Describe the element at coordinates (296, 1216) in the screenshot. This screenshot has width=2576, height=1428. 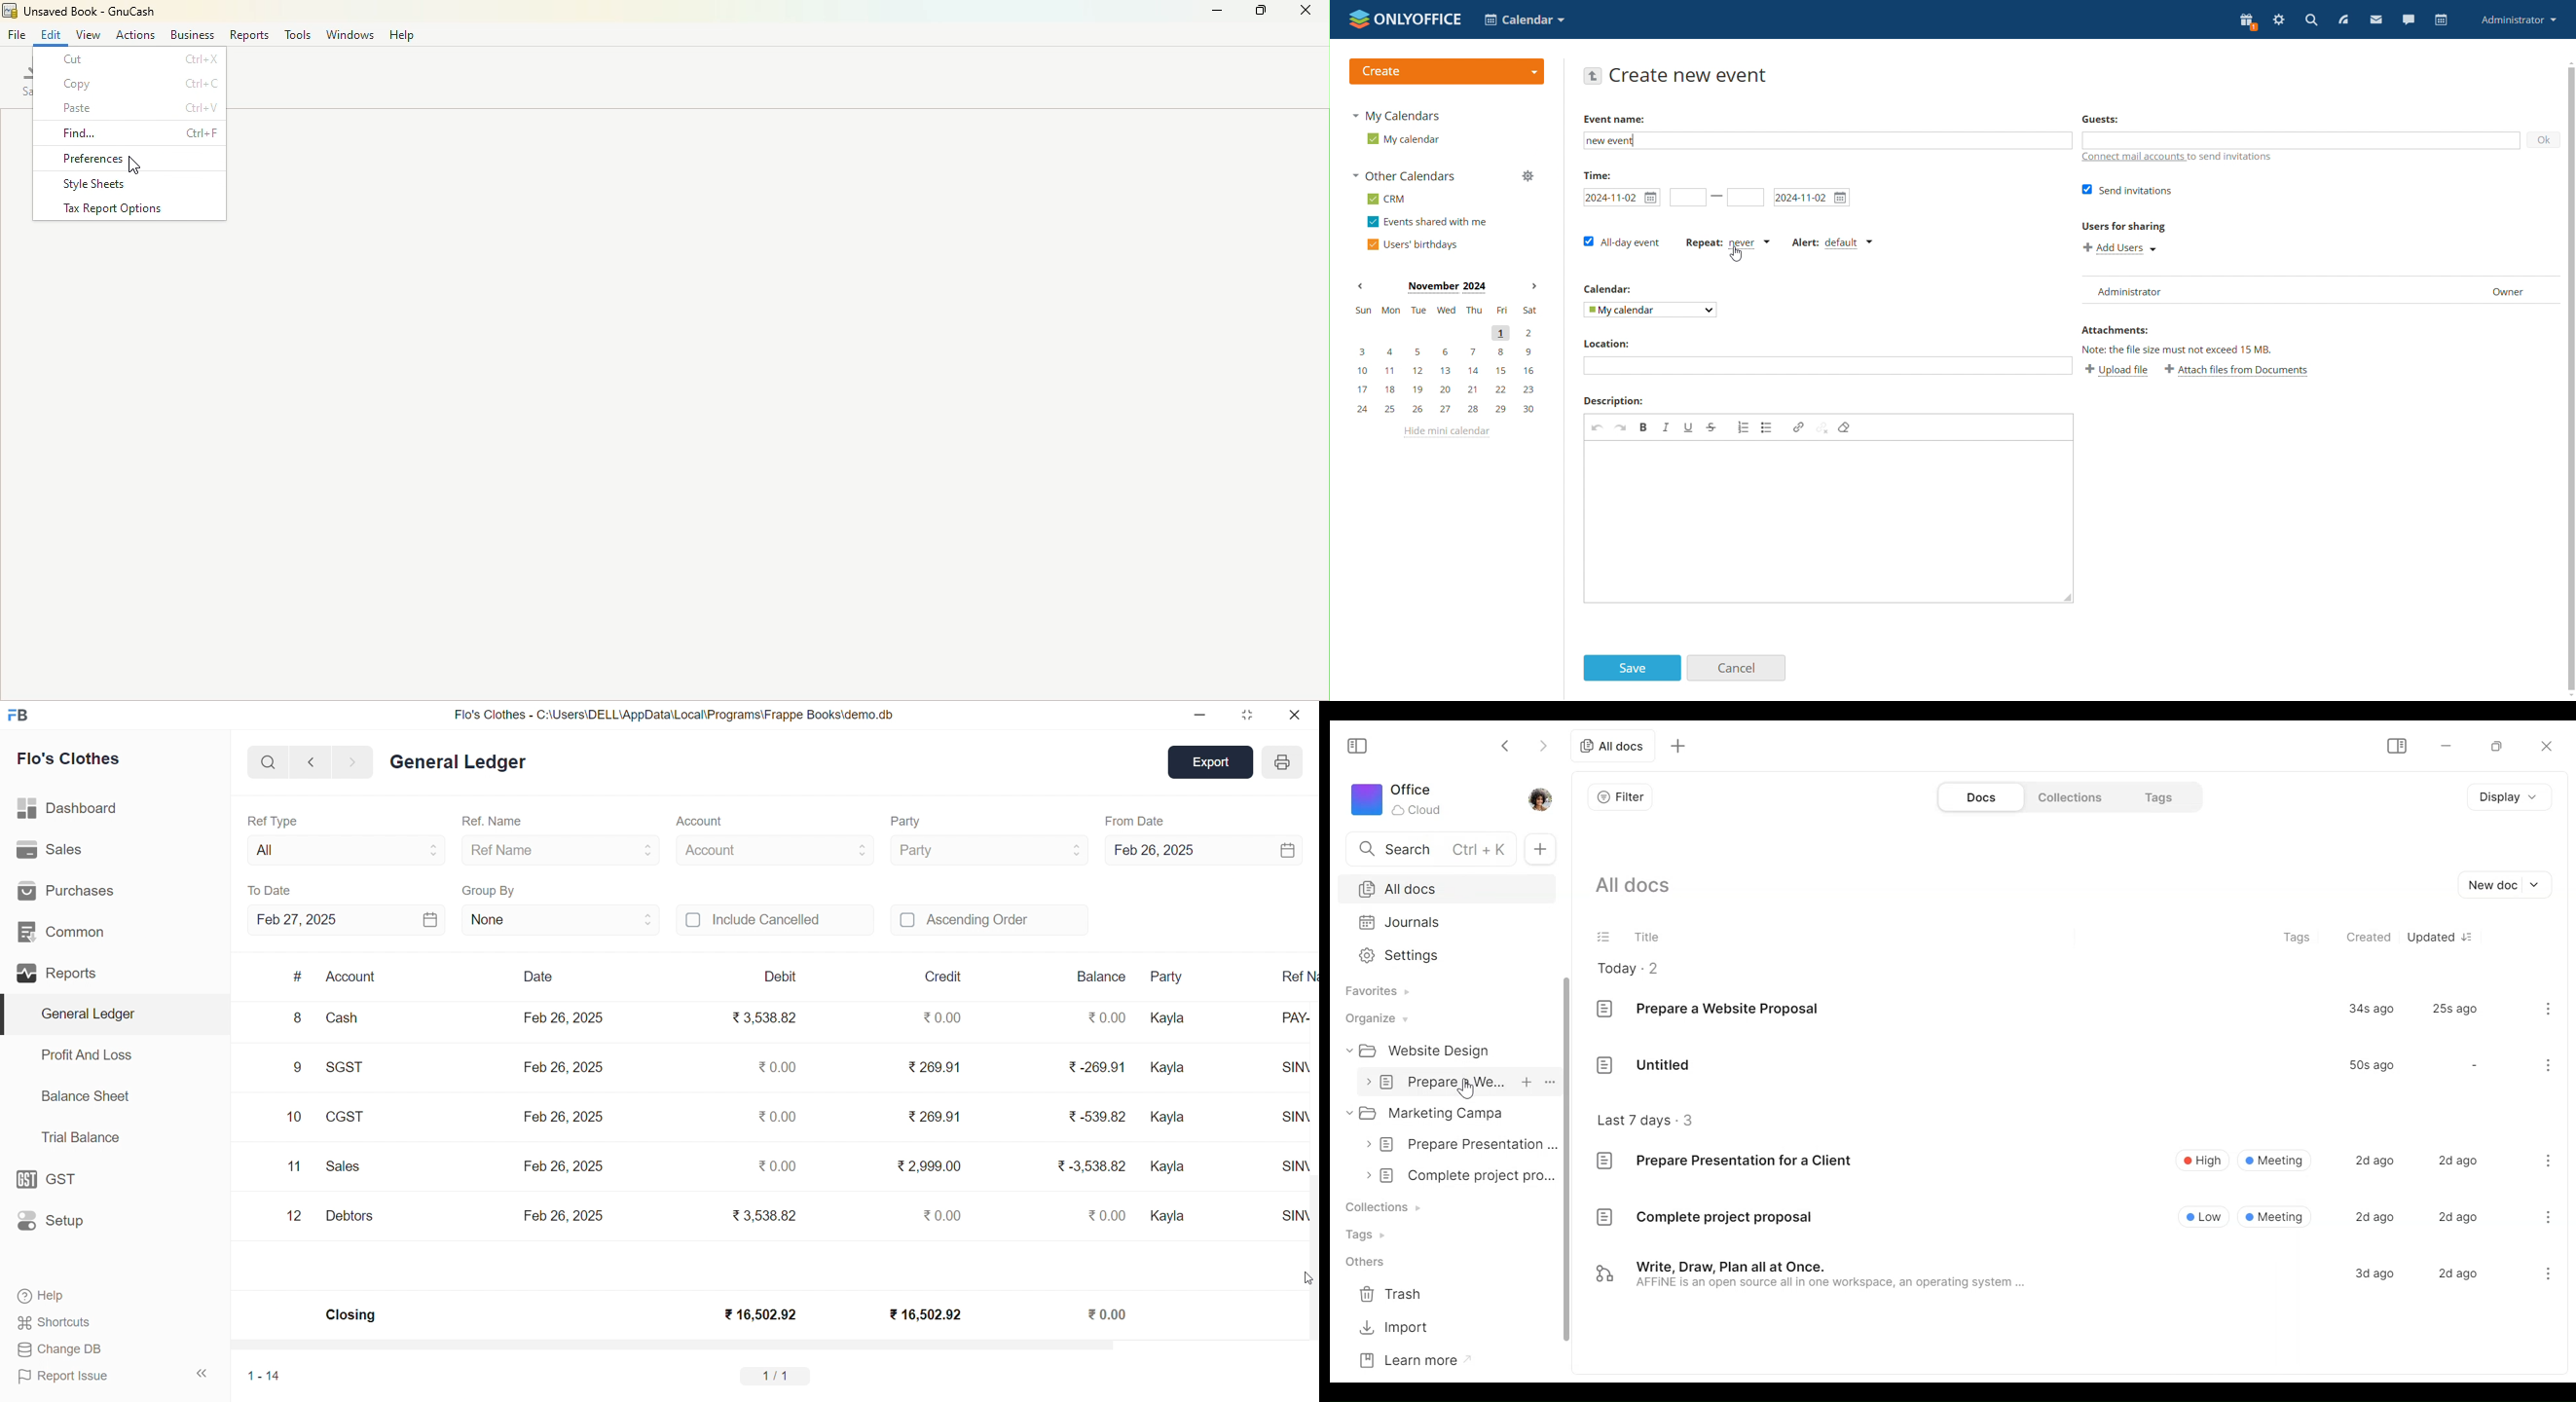
I see `12` at that location.